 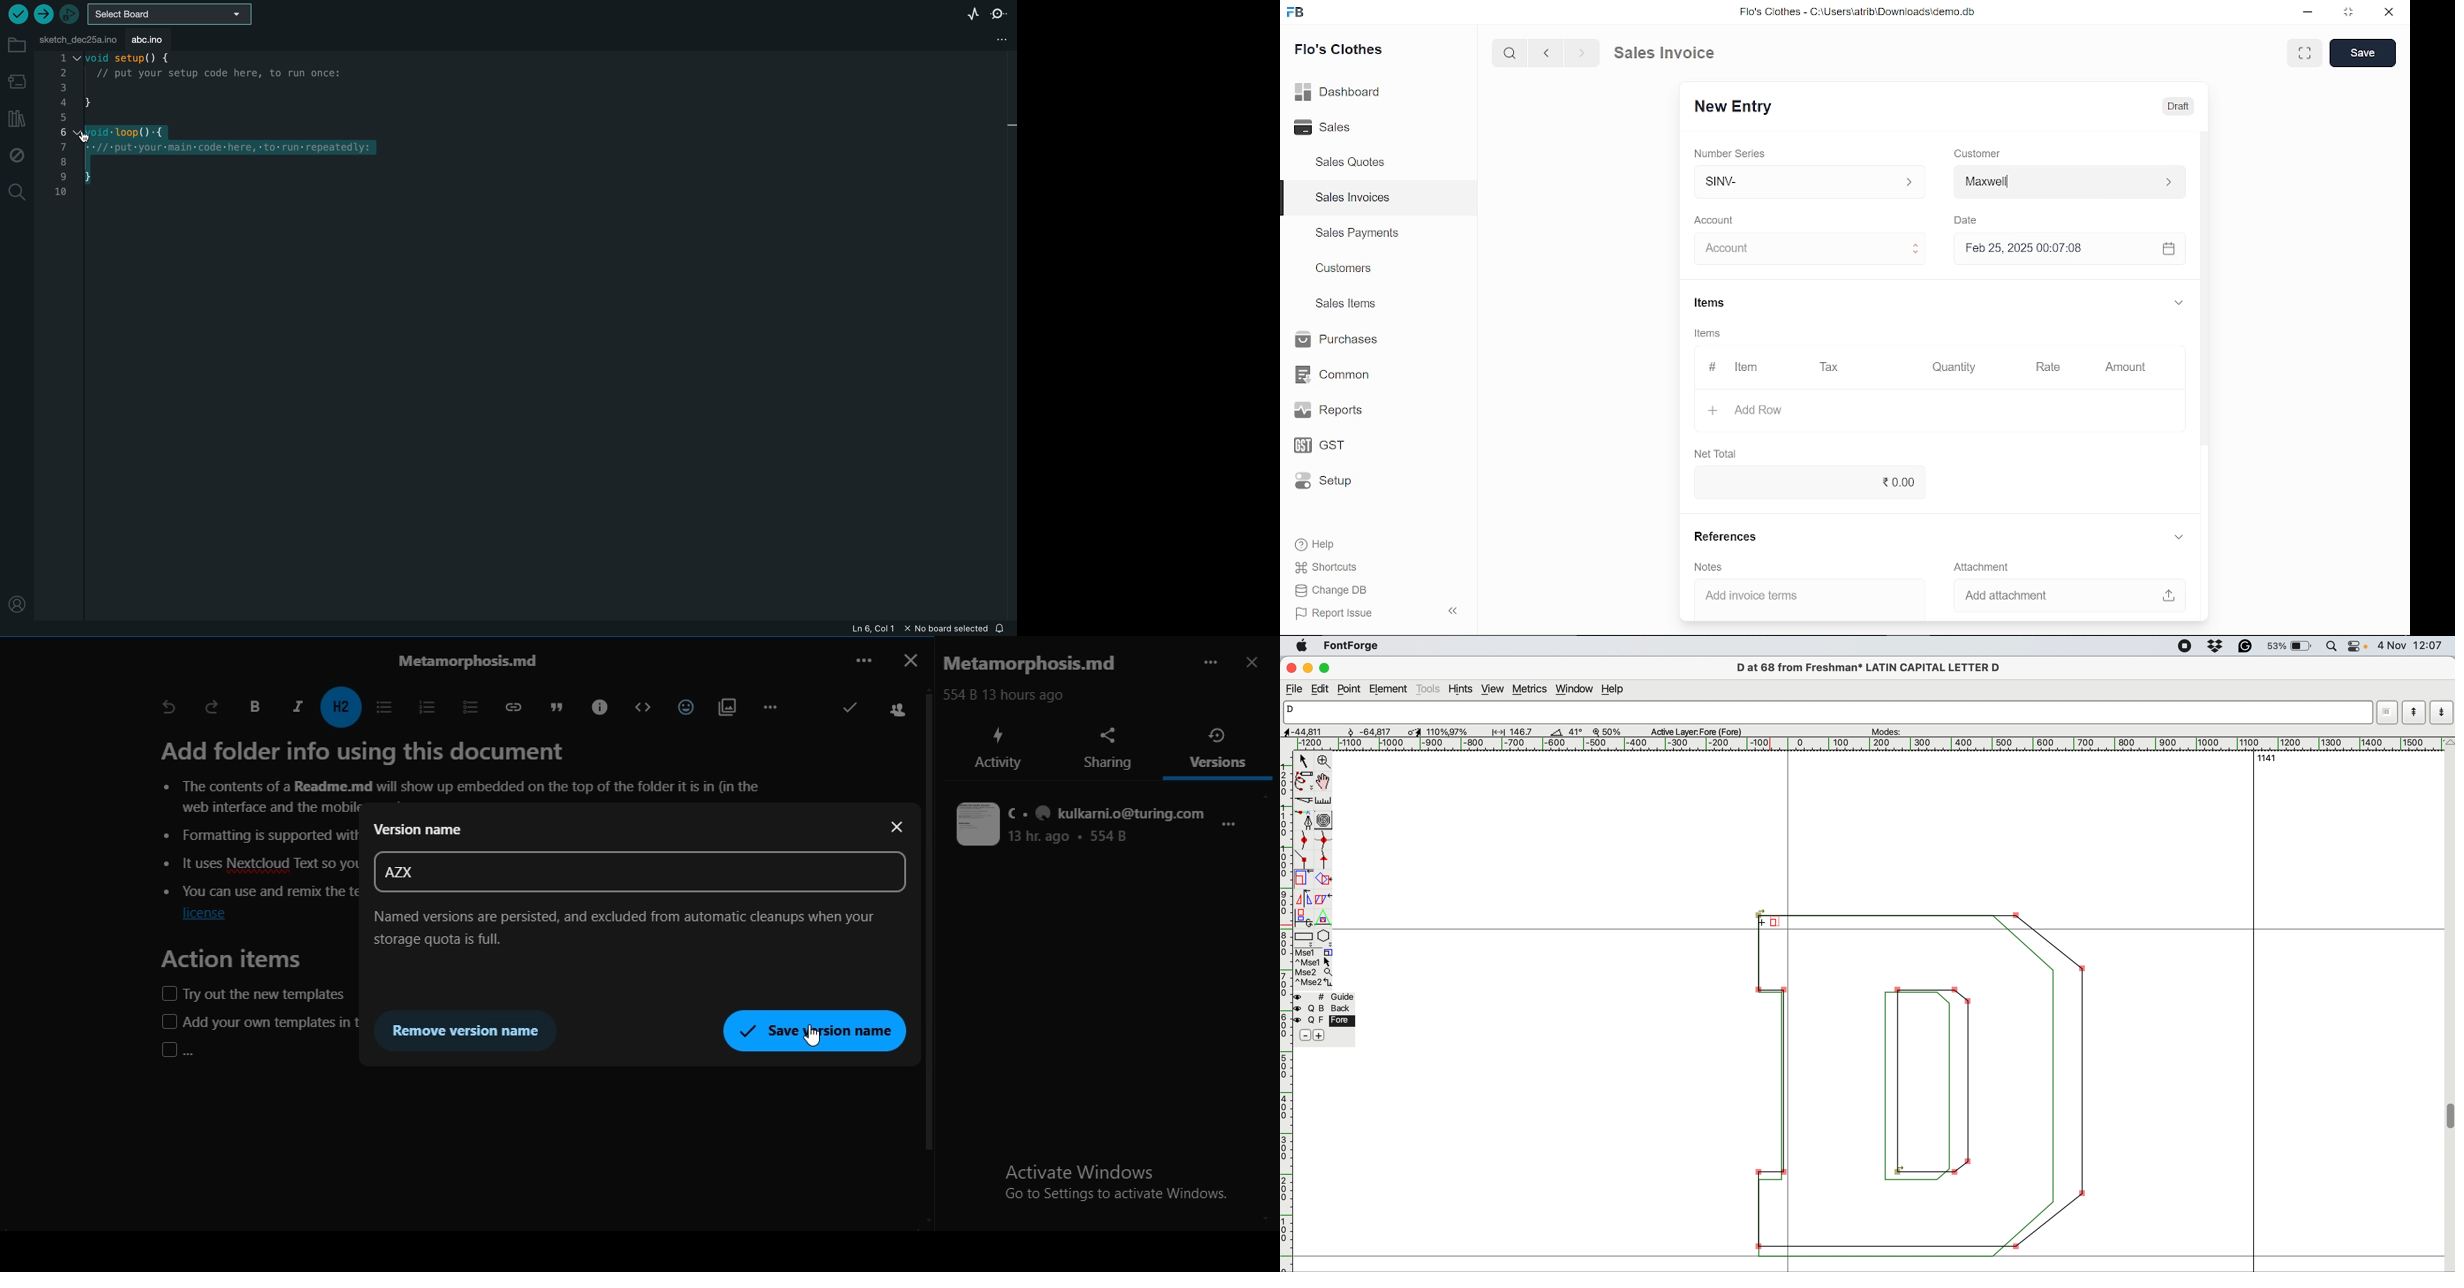 What do you see at coordinates (463, 705) in the screenshot?
I see `to do list` at bounding box center [463, 705].